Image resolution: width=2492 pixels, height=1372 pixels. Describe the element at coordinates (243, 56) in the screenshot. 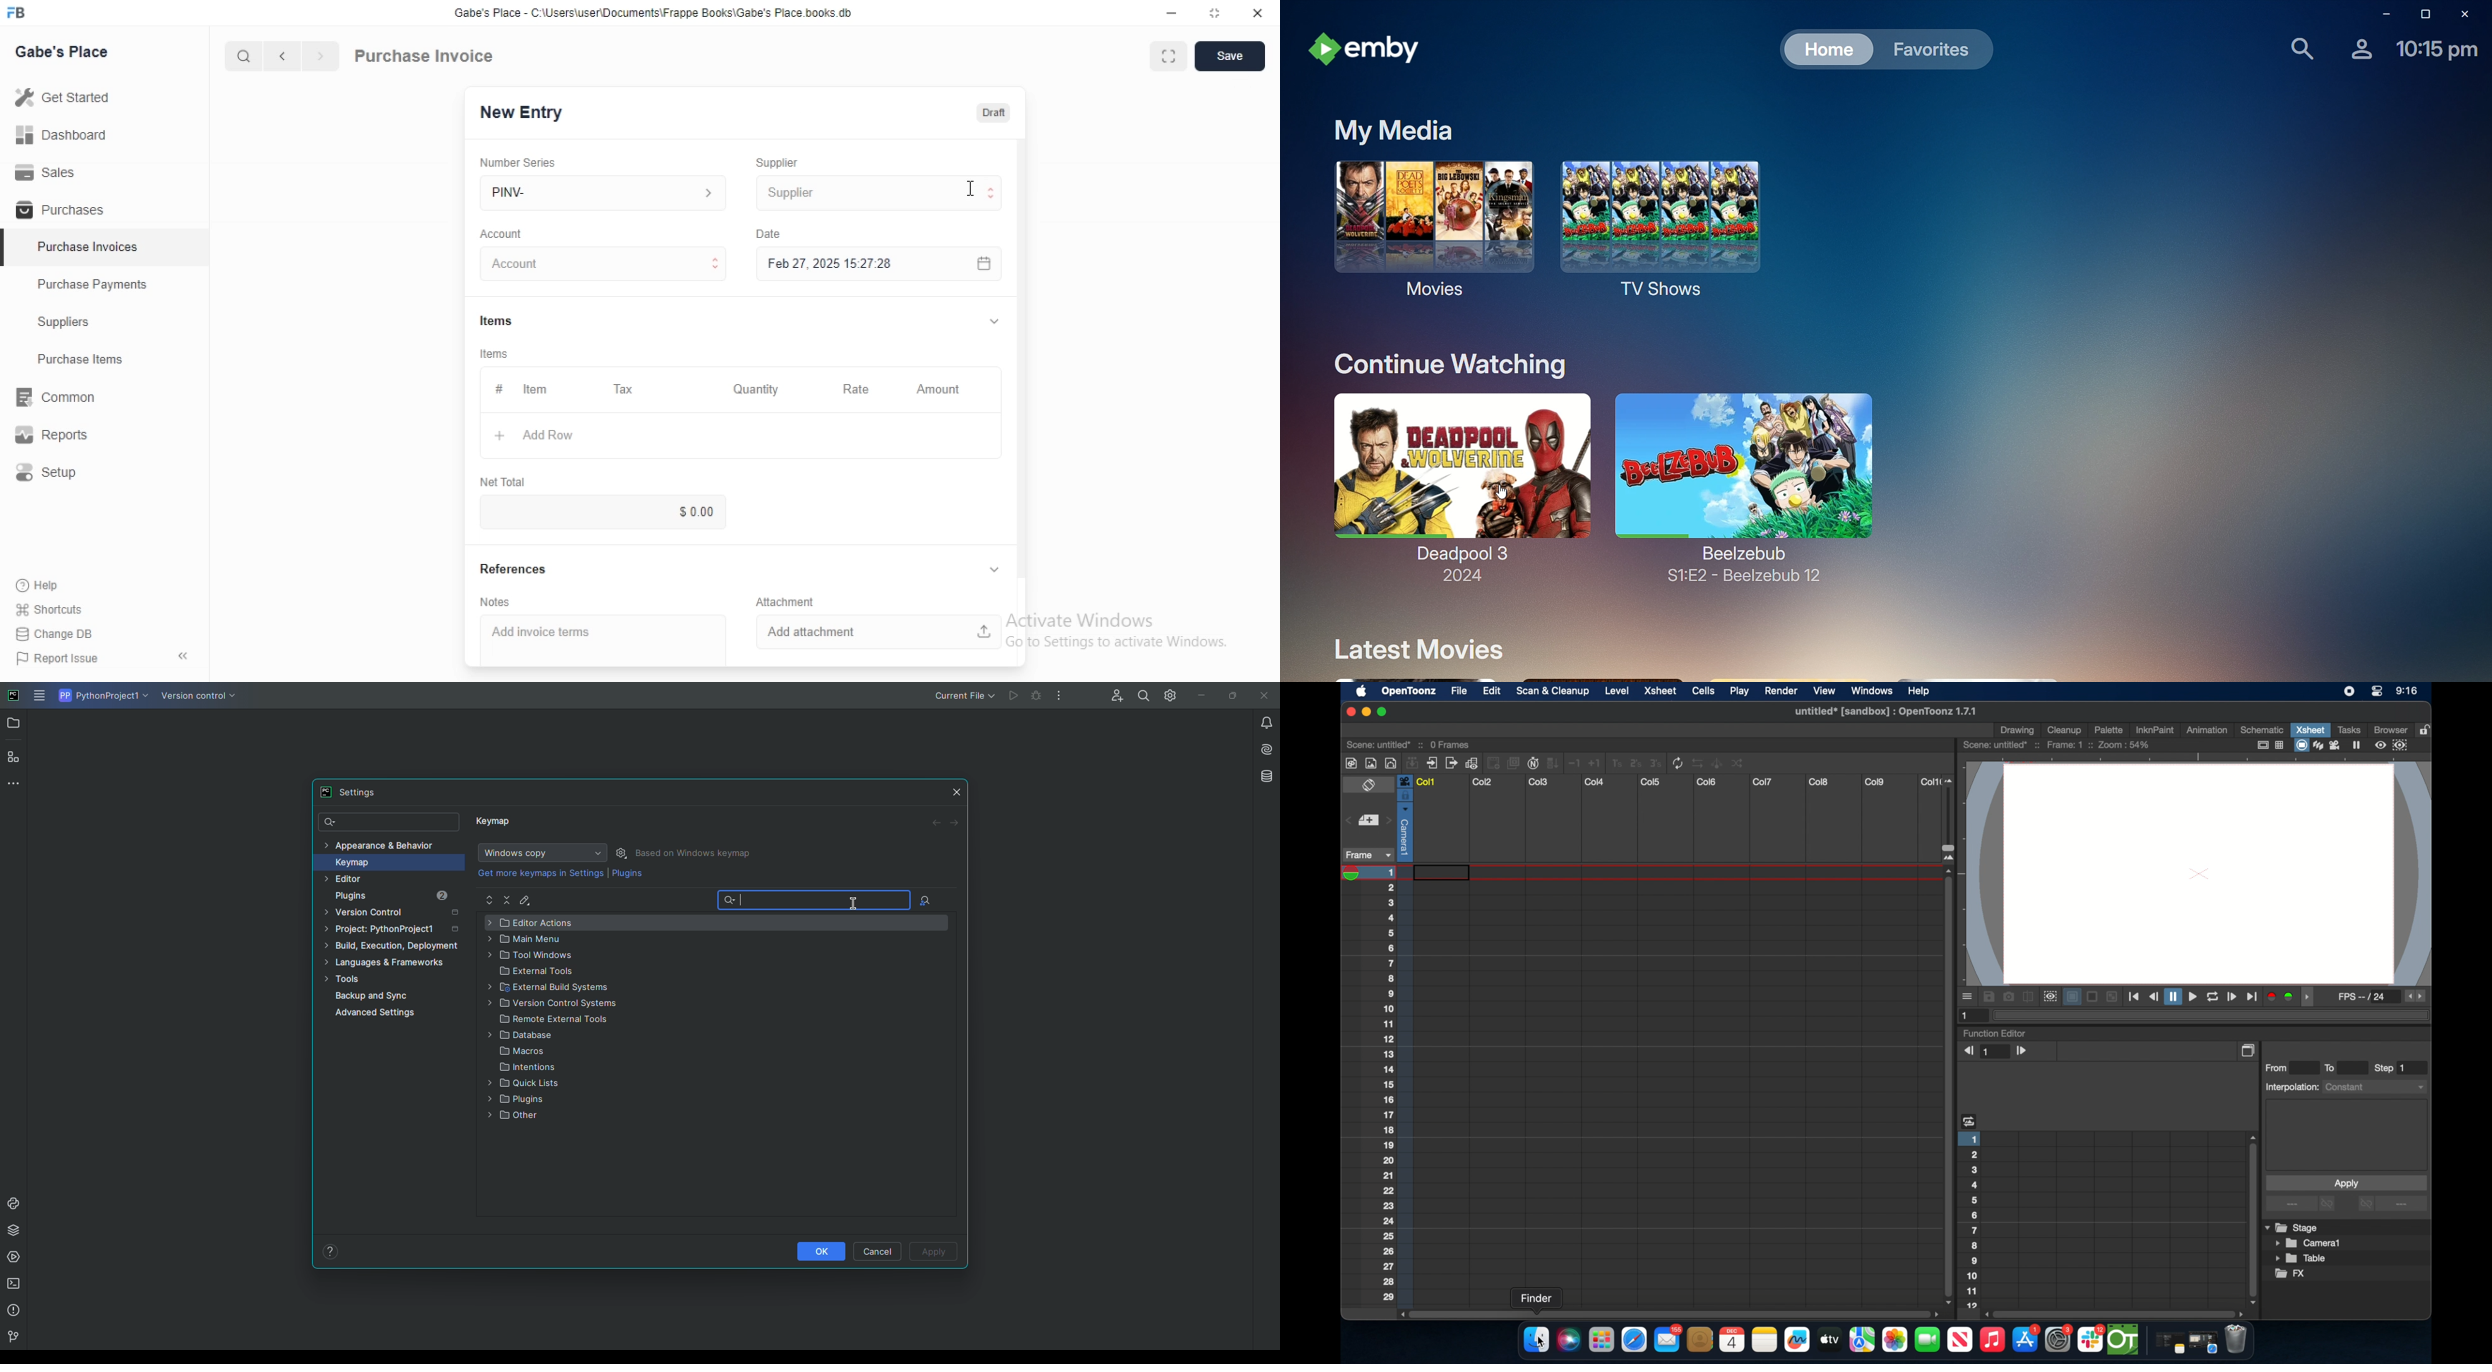

I see `Search` at that location.